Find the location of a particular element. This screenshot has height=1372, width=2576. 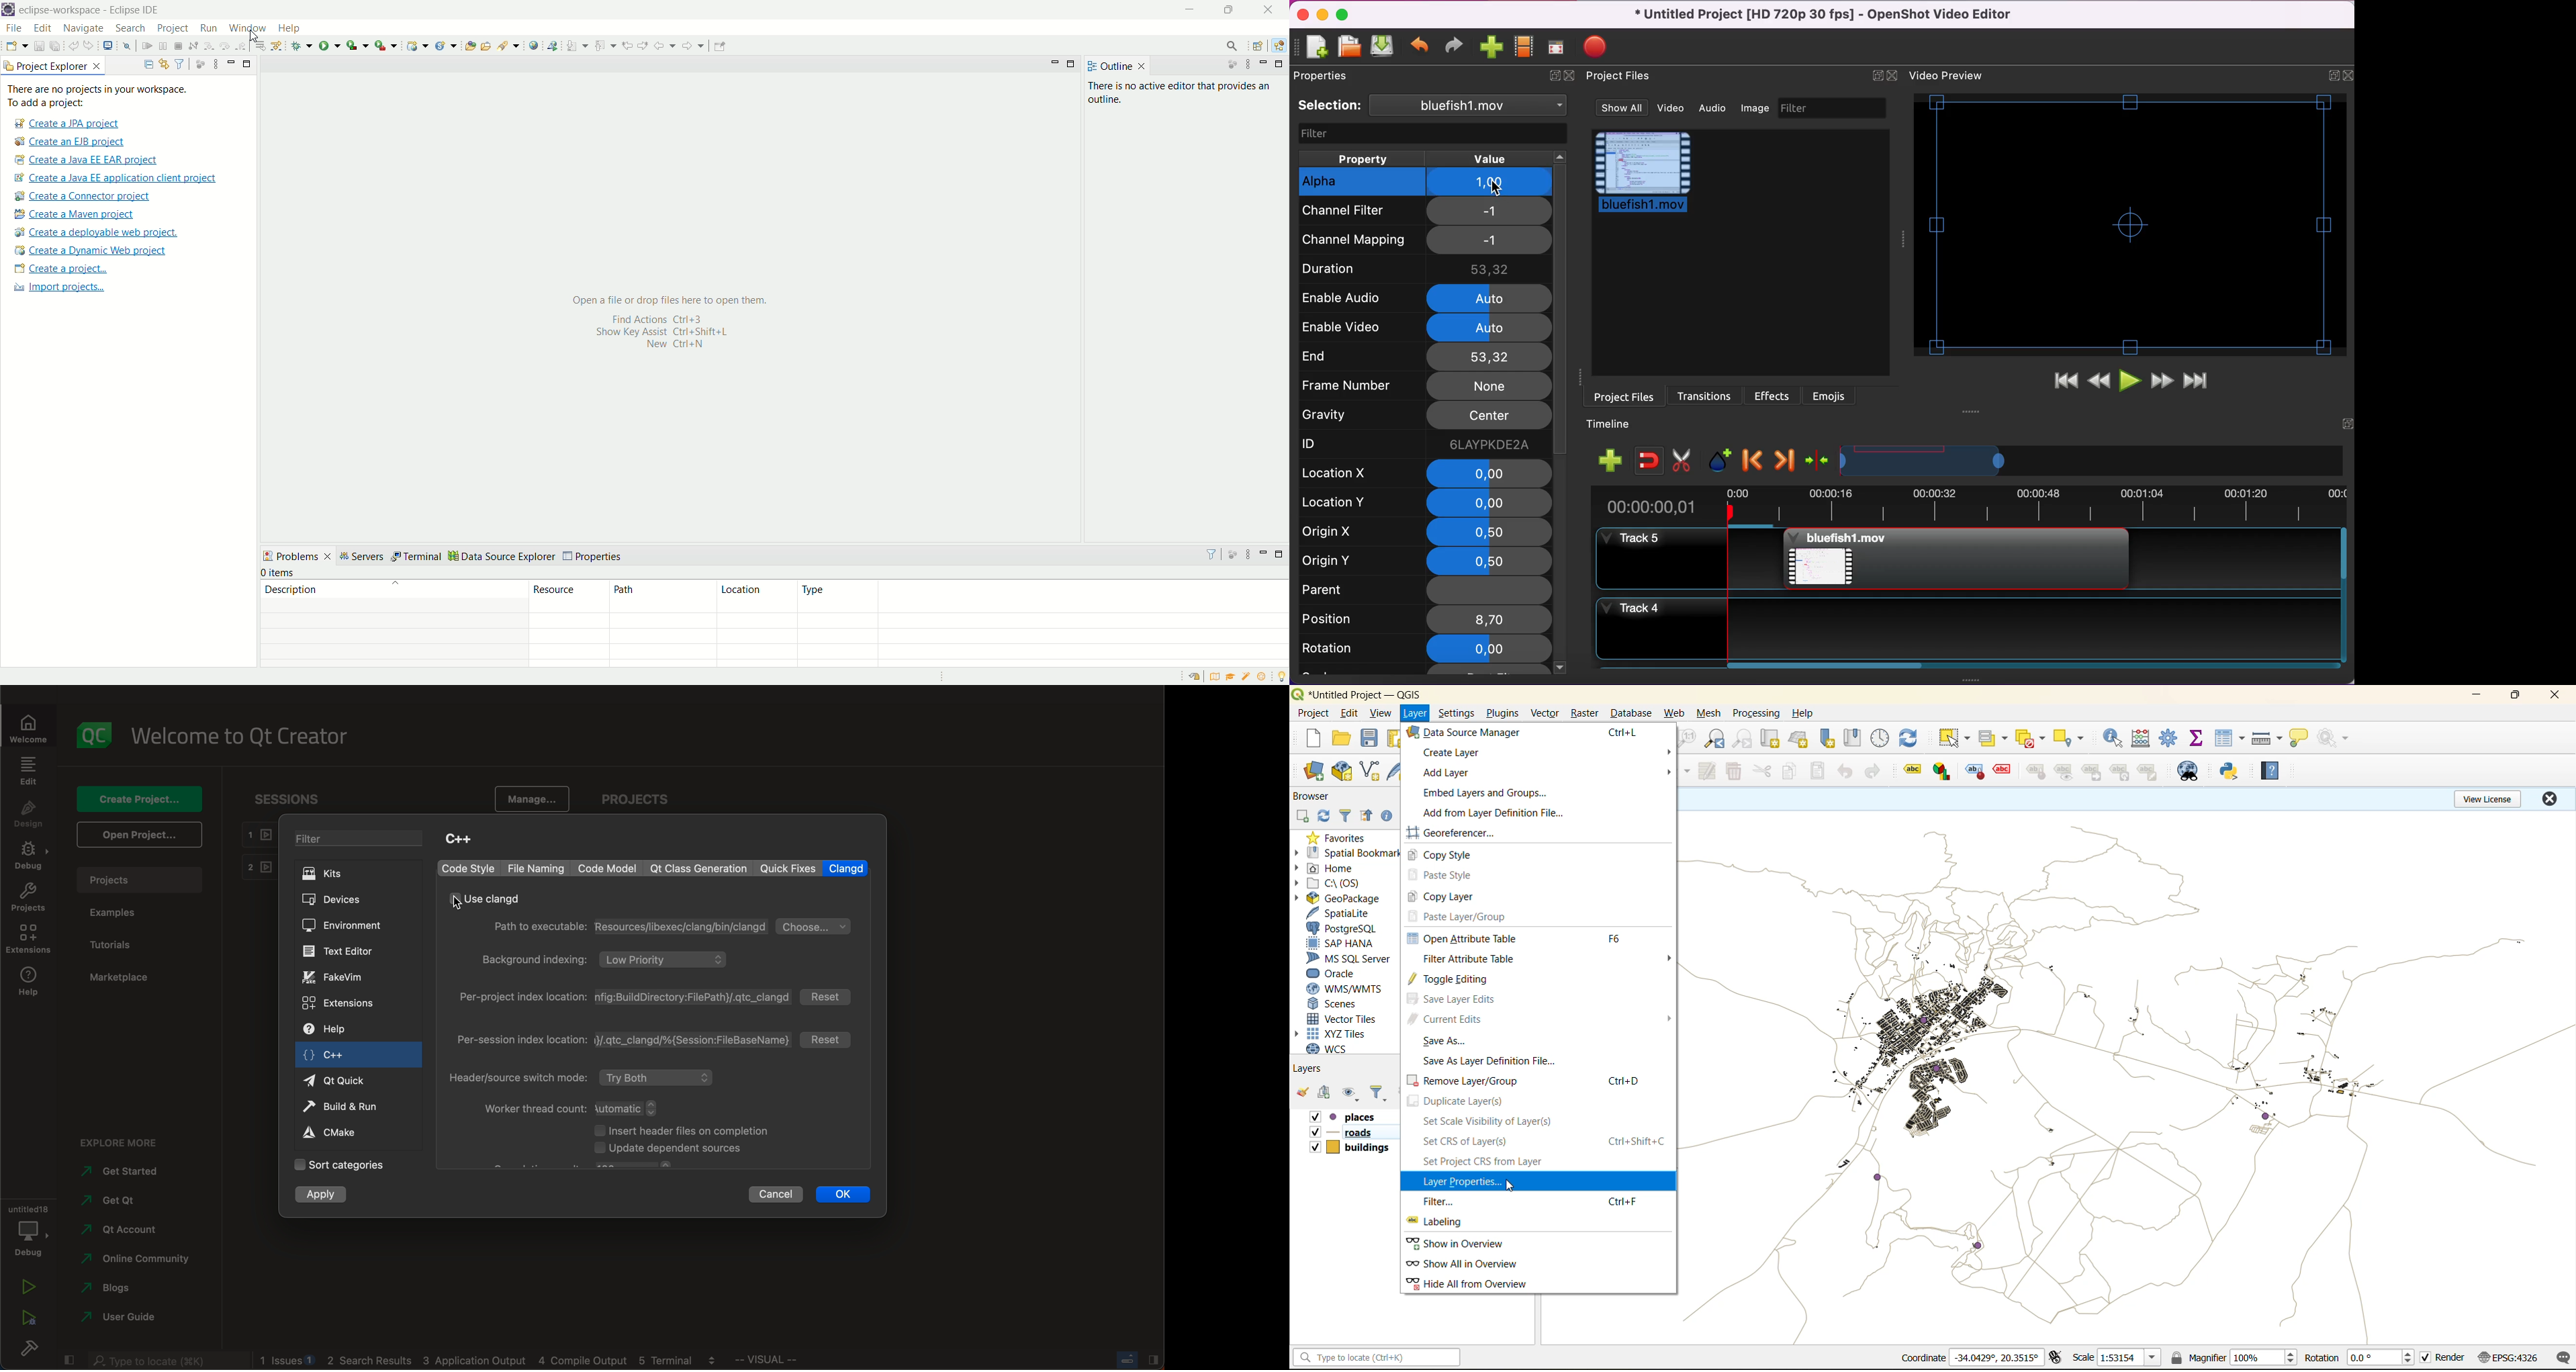

edit is located at coordinates (28, 771).